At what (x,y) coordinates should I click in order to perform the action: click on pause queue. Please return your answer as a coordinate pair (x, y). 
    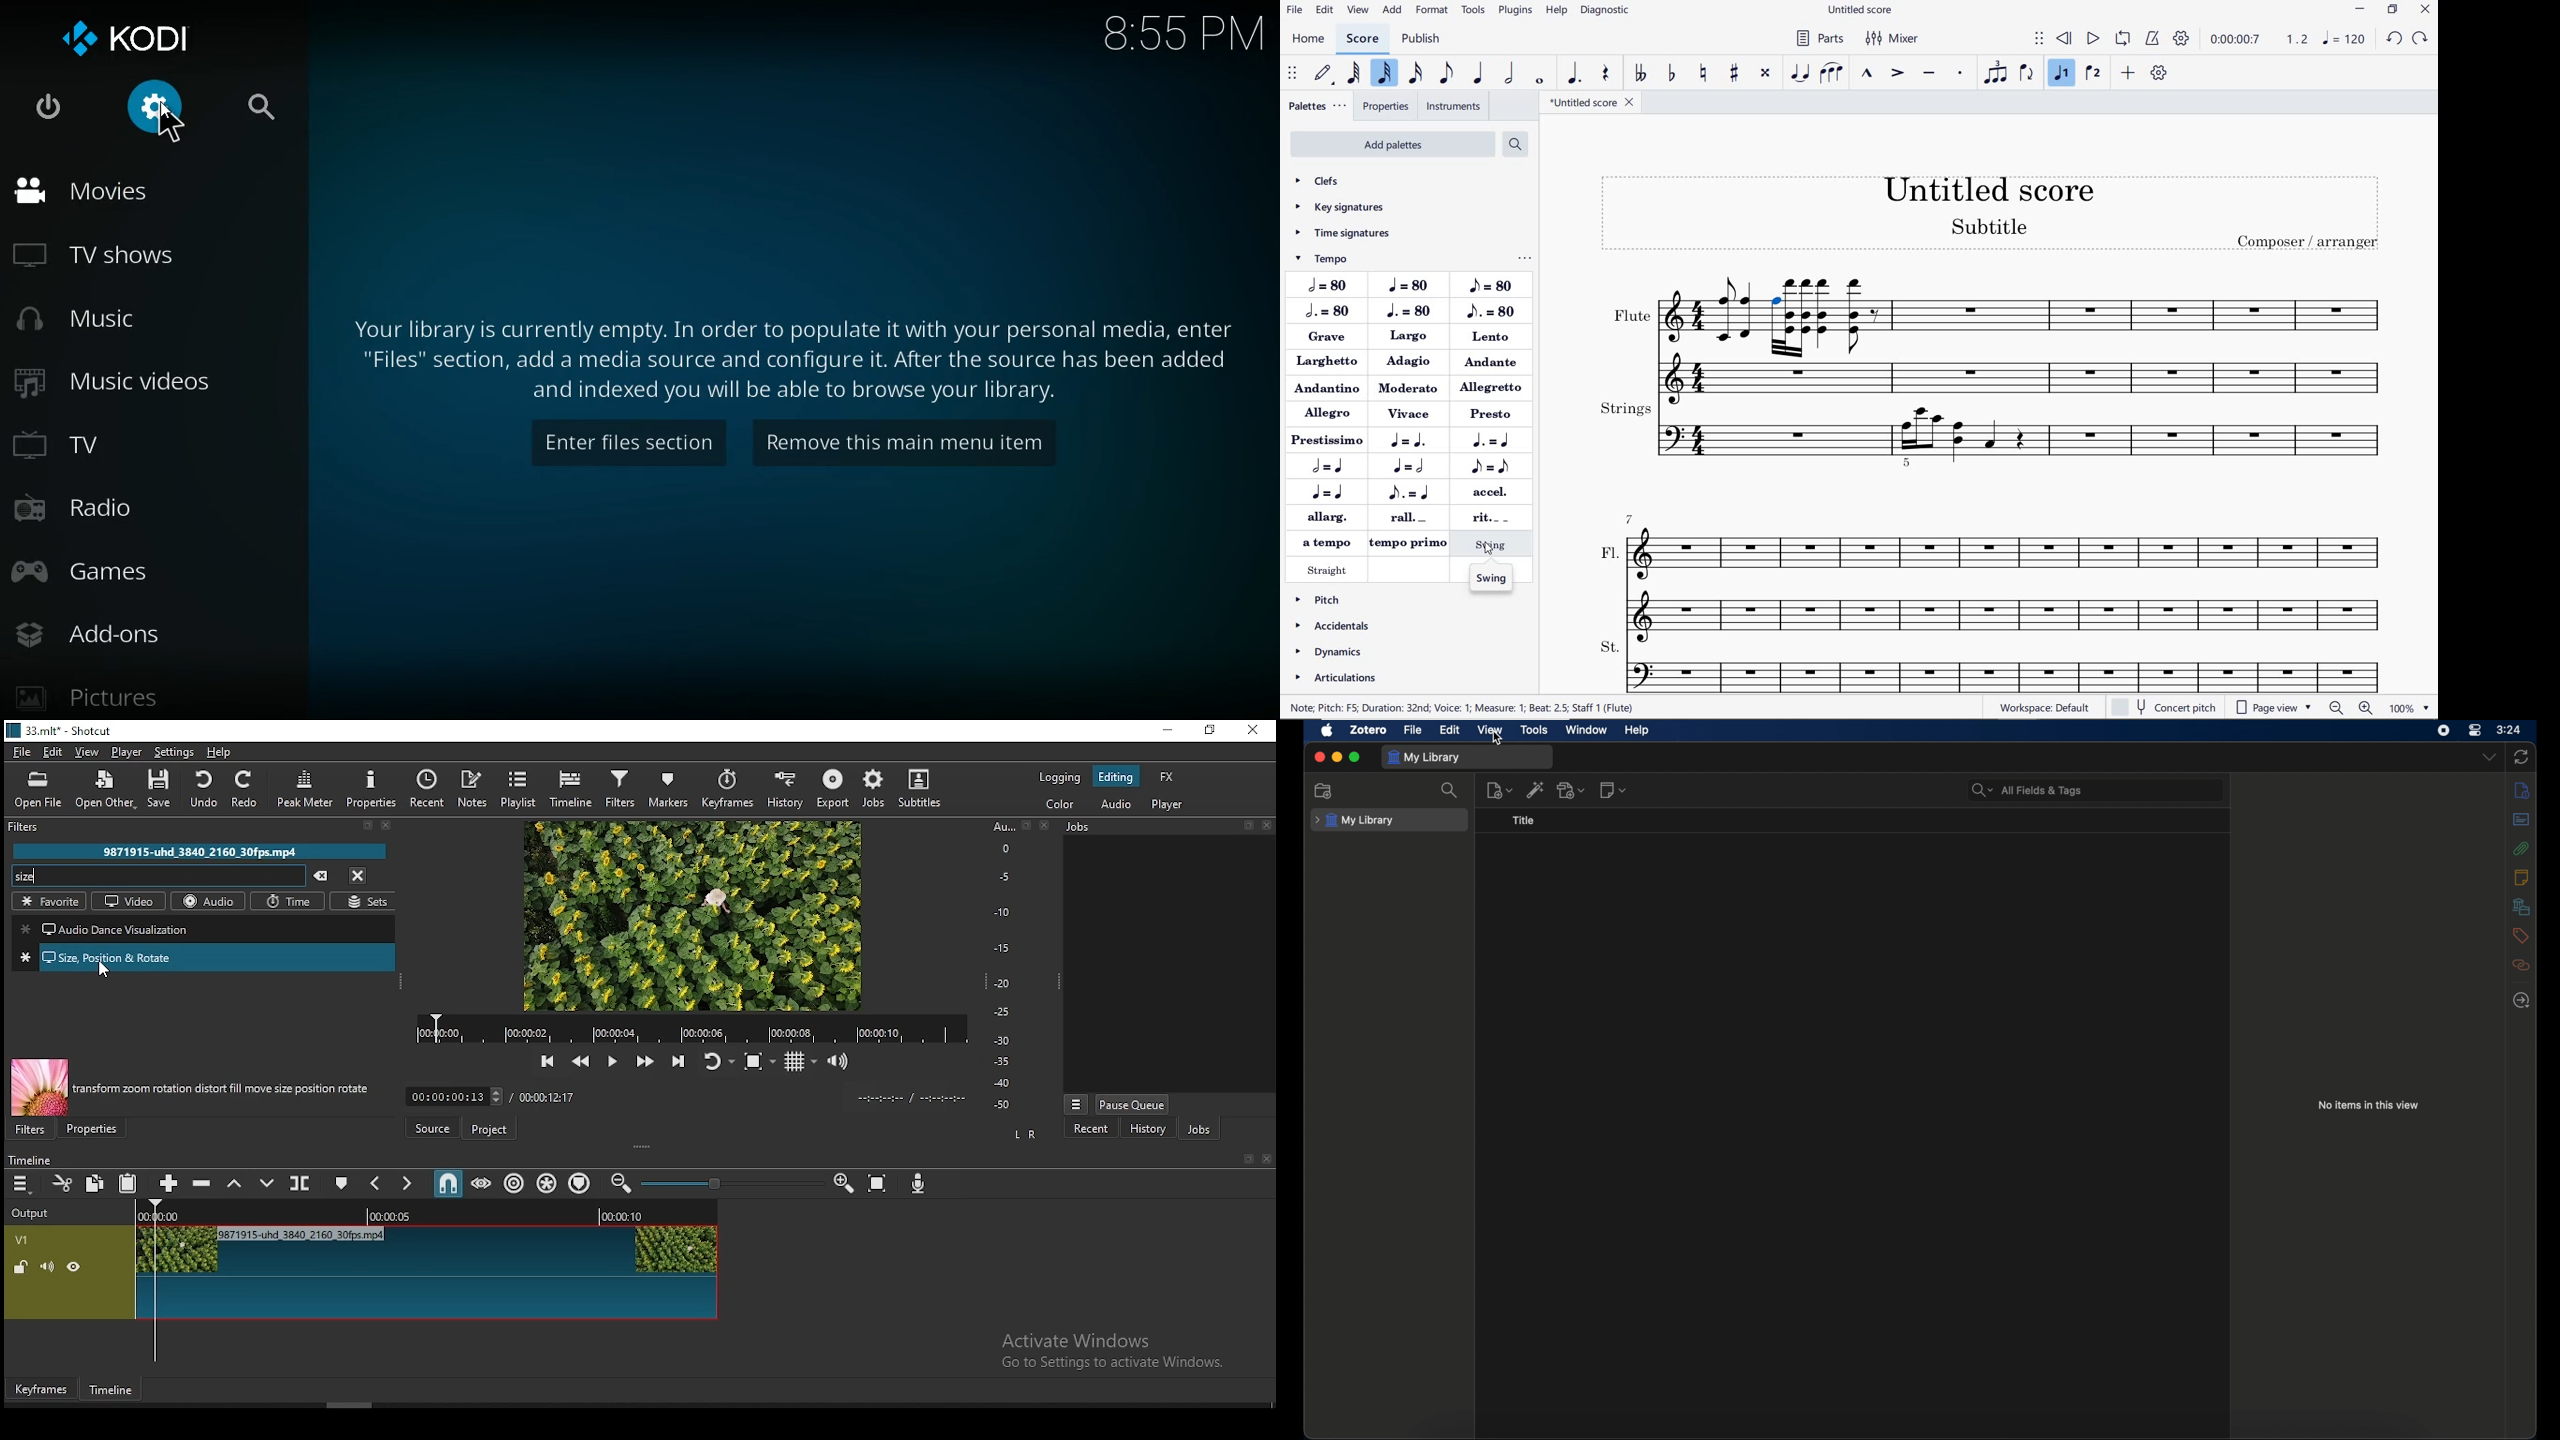
    Looking at the image, I should click on (1132, 1103).